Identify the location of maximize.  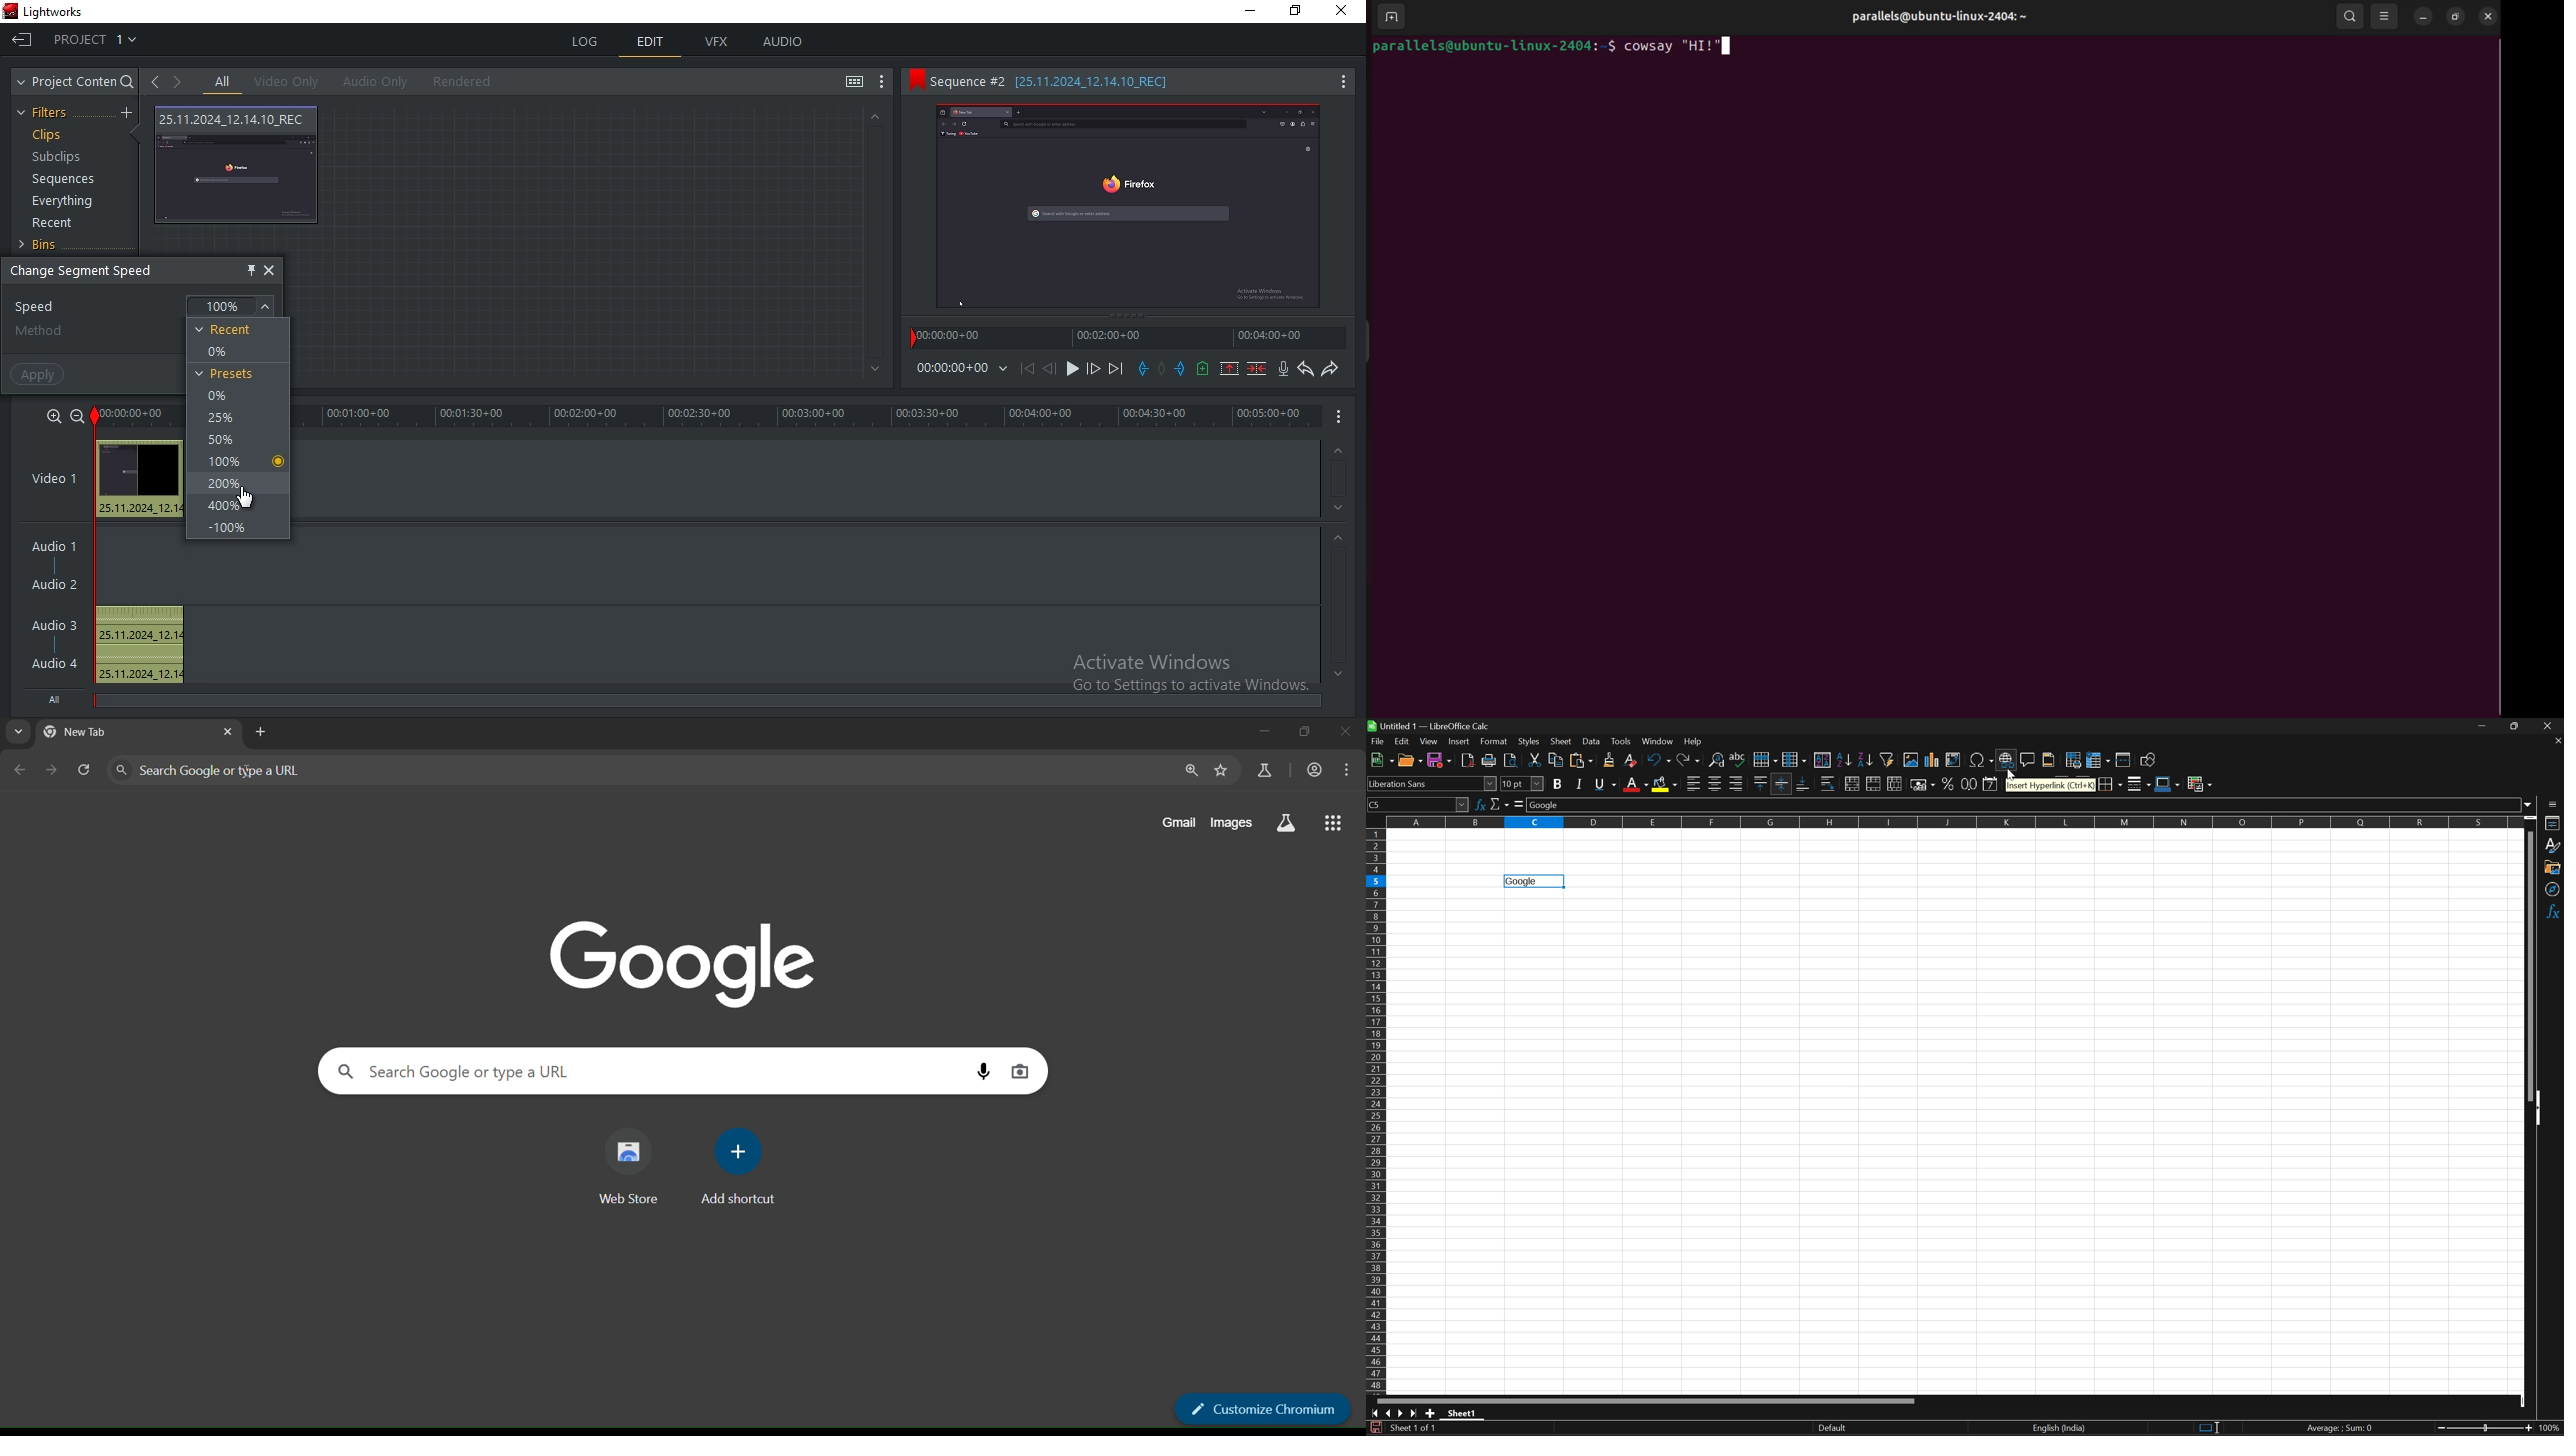
(1300, 12).